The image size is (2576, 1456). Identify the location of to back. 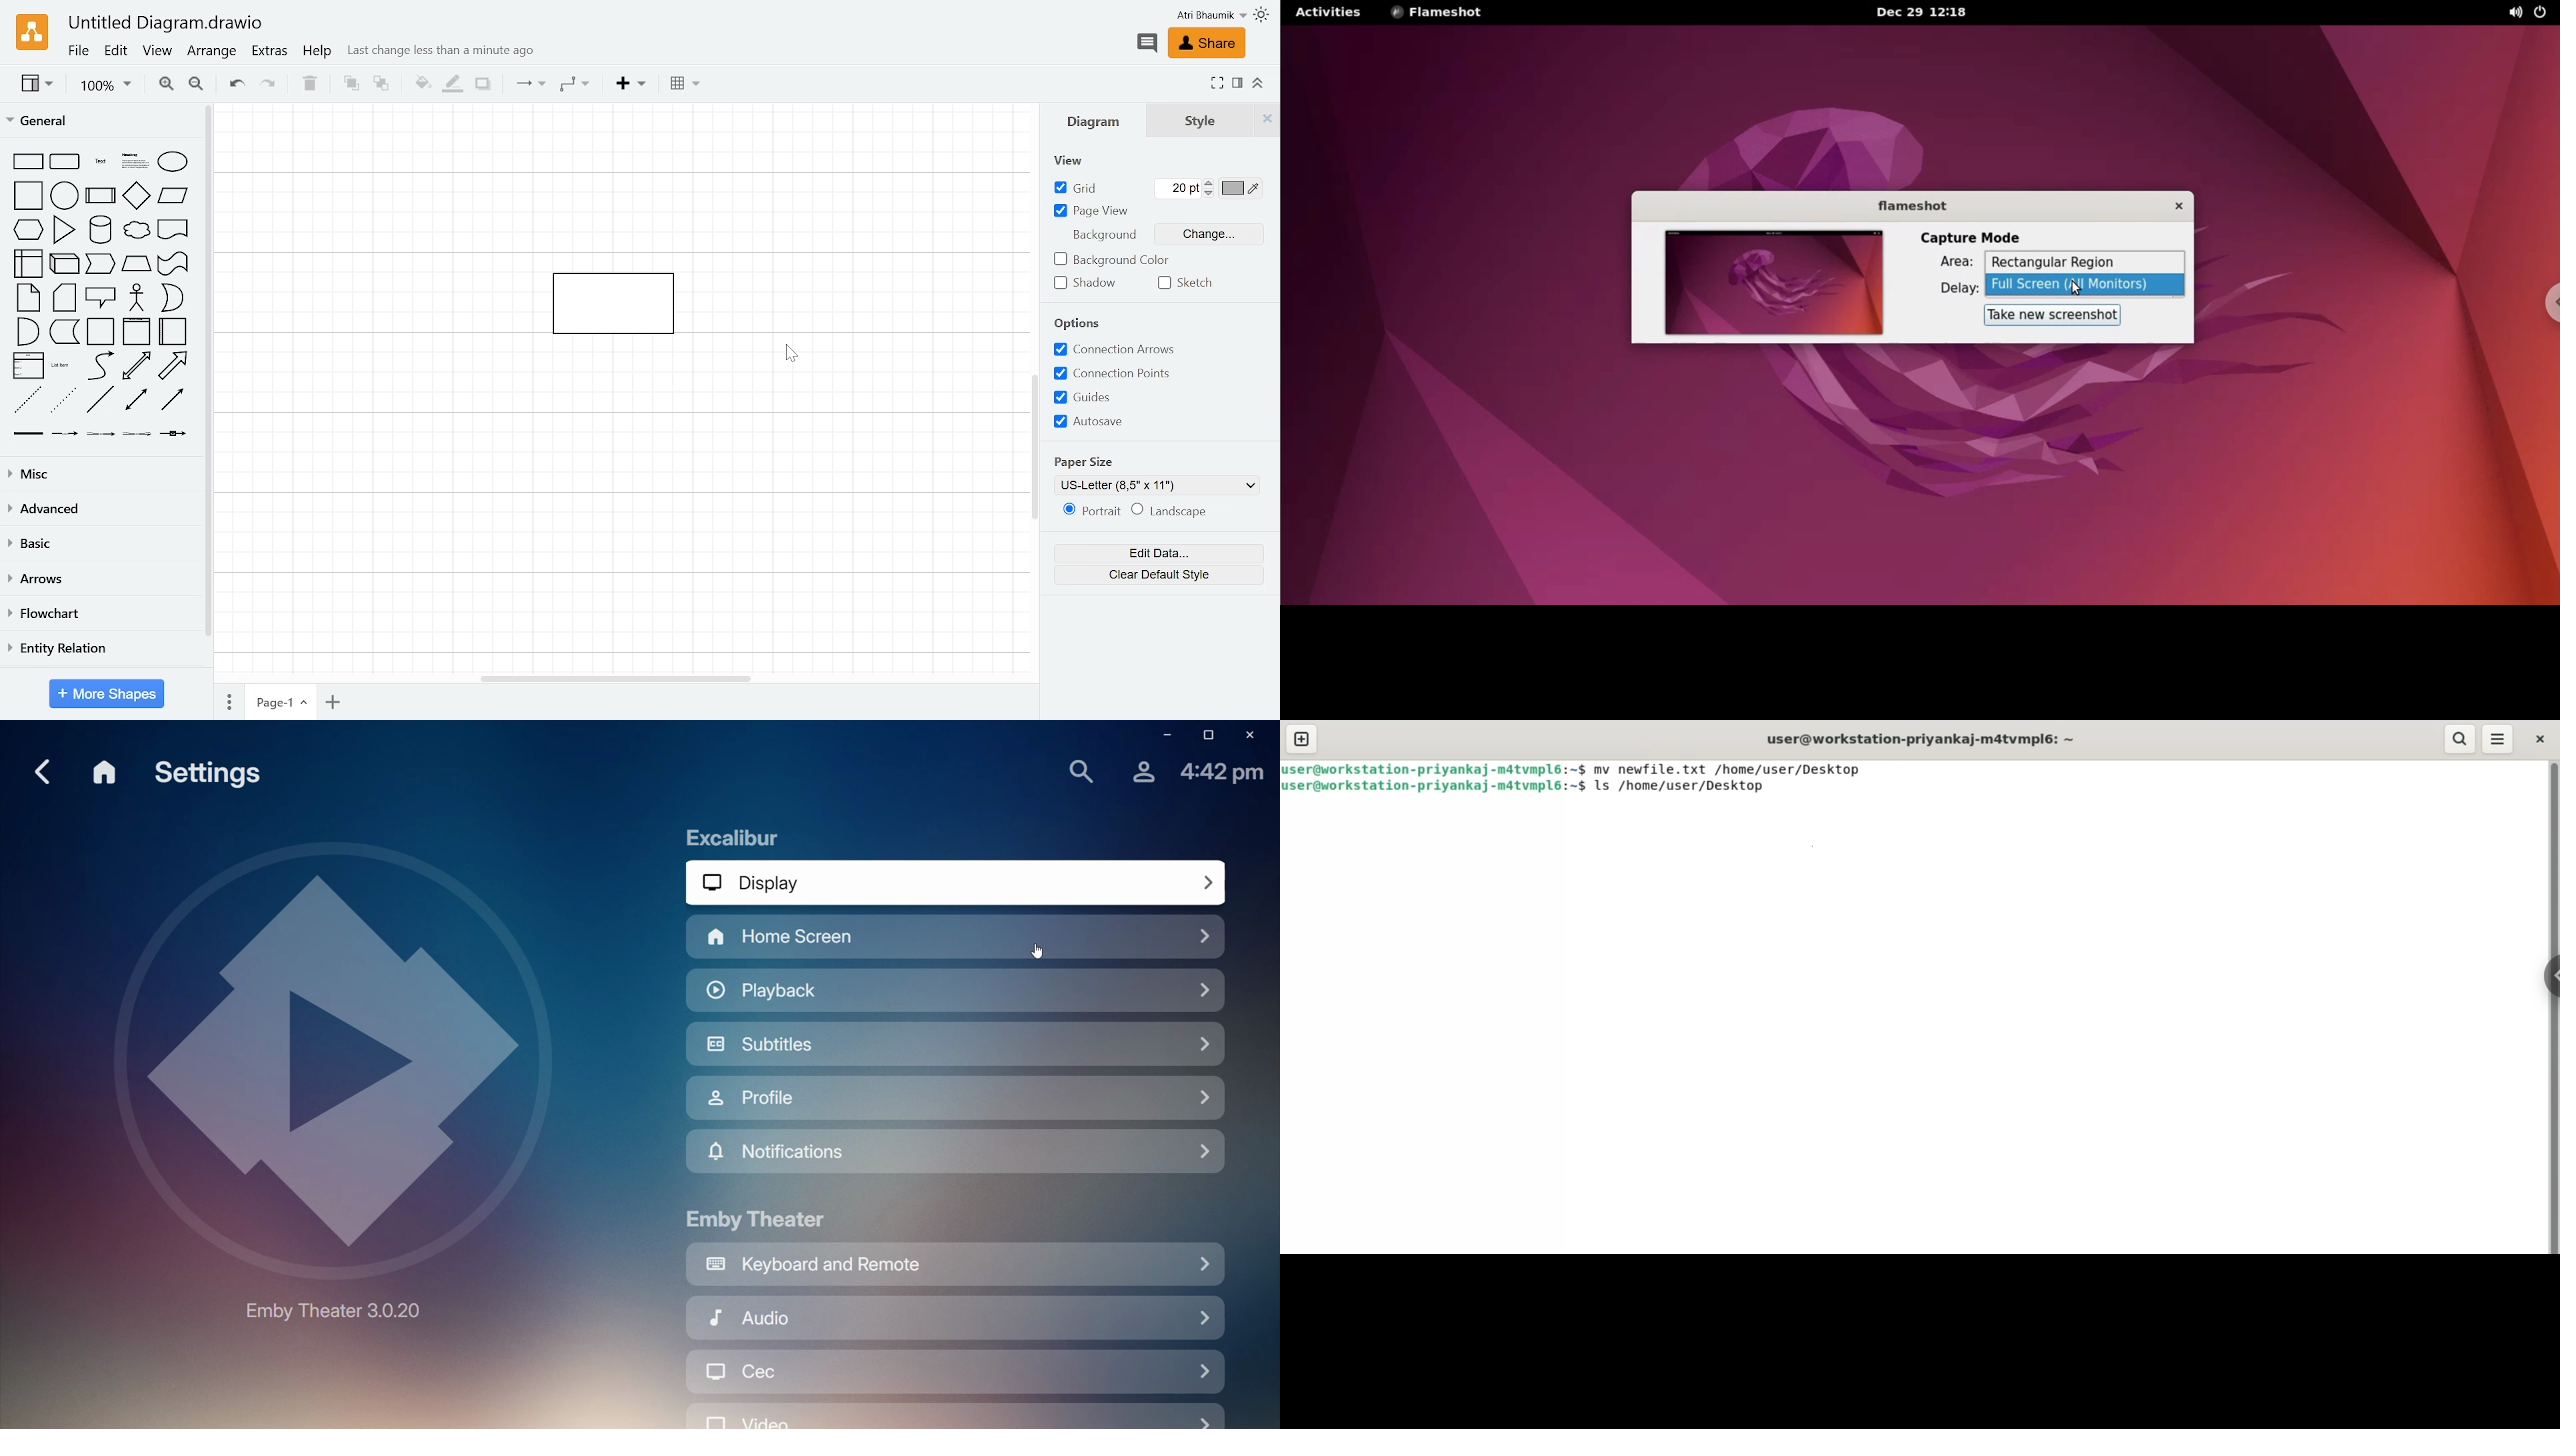
(381, 86).